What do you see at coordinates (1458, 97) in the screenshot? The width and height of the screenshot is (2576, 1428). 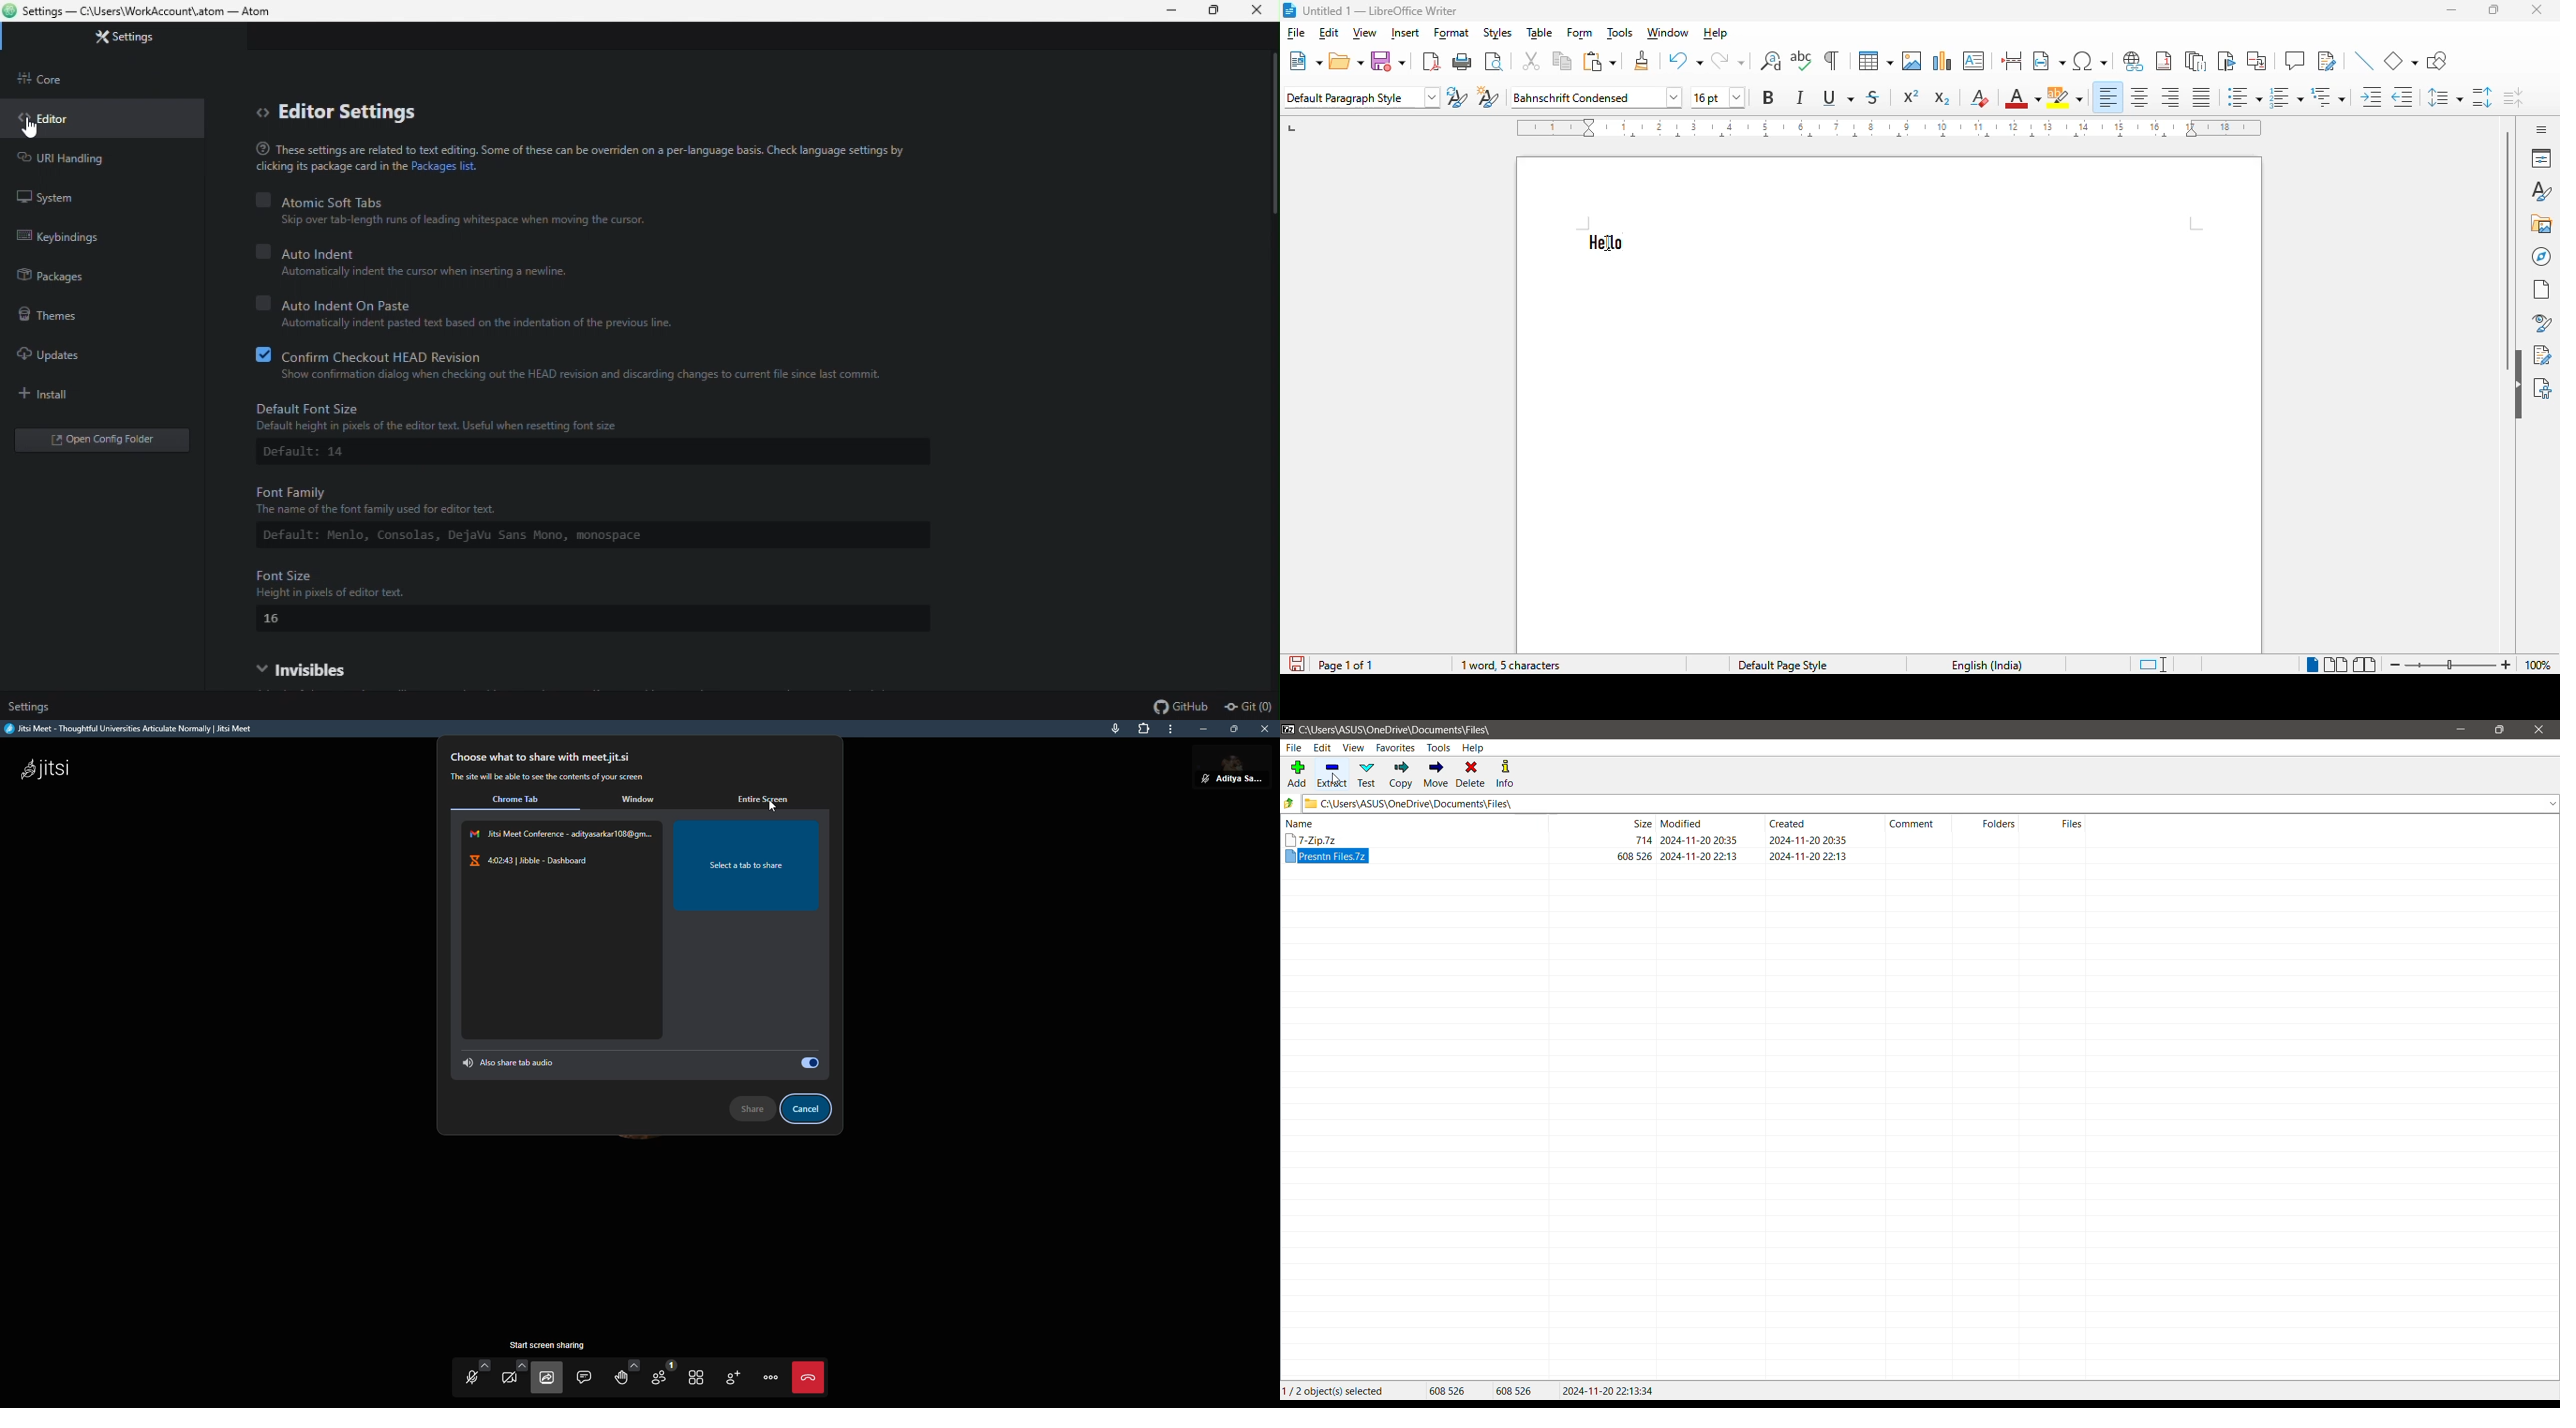 I see `update selected style` at bounding box center [1458, 97].